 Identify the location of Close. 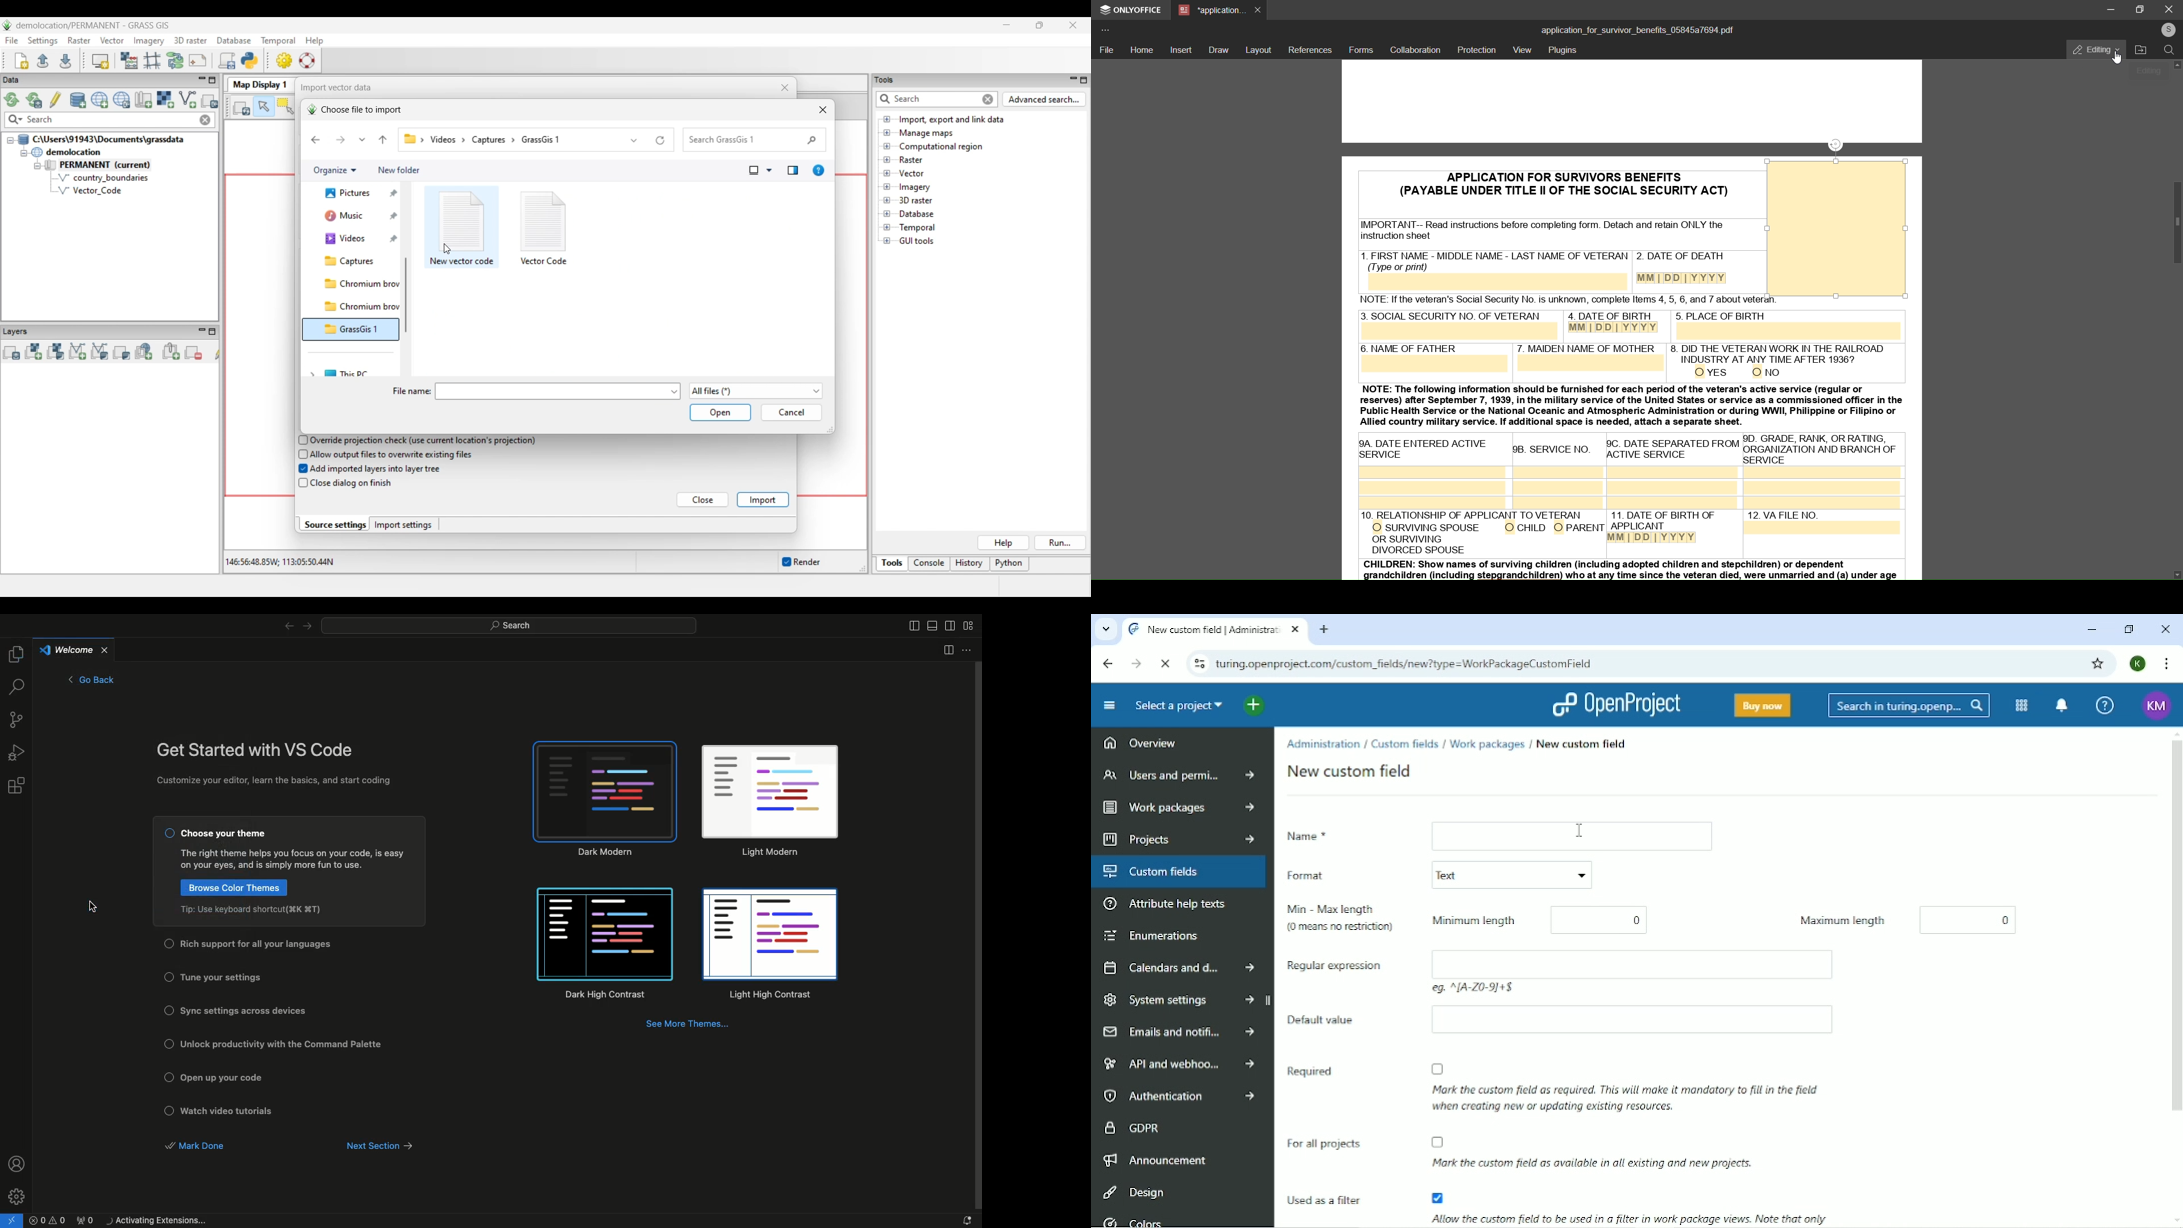
(2166, 629).